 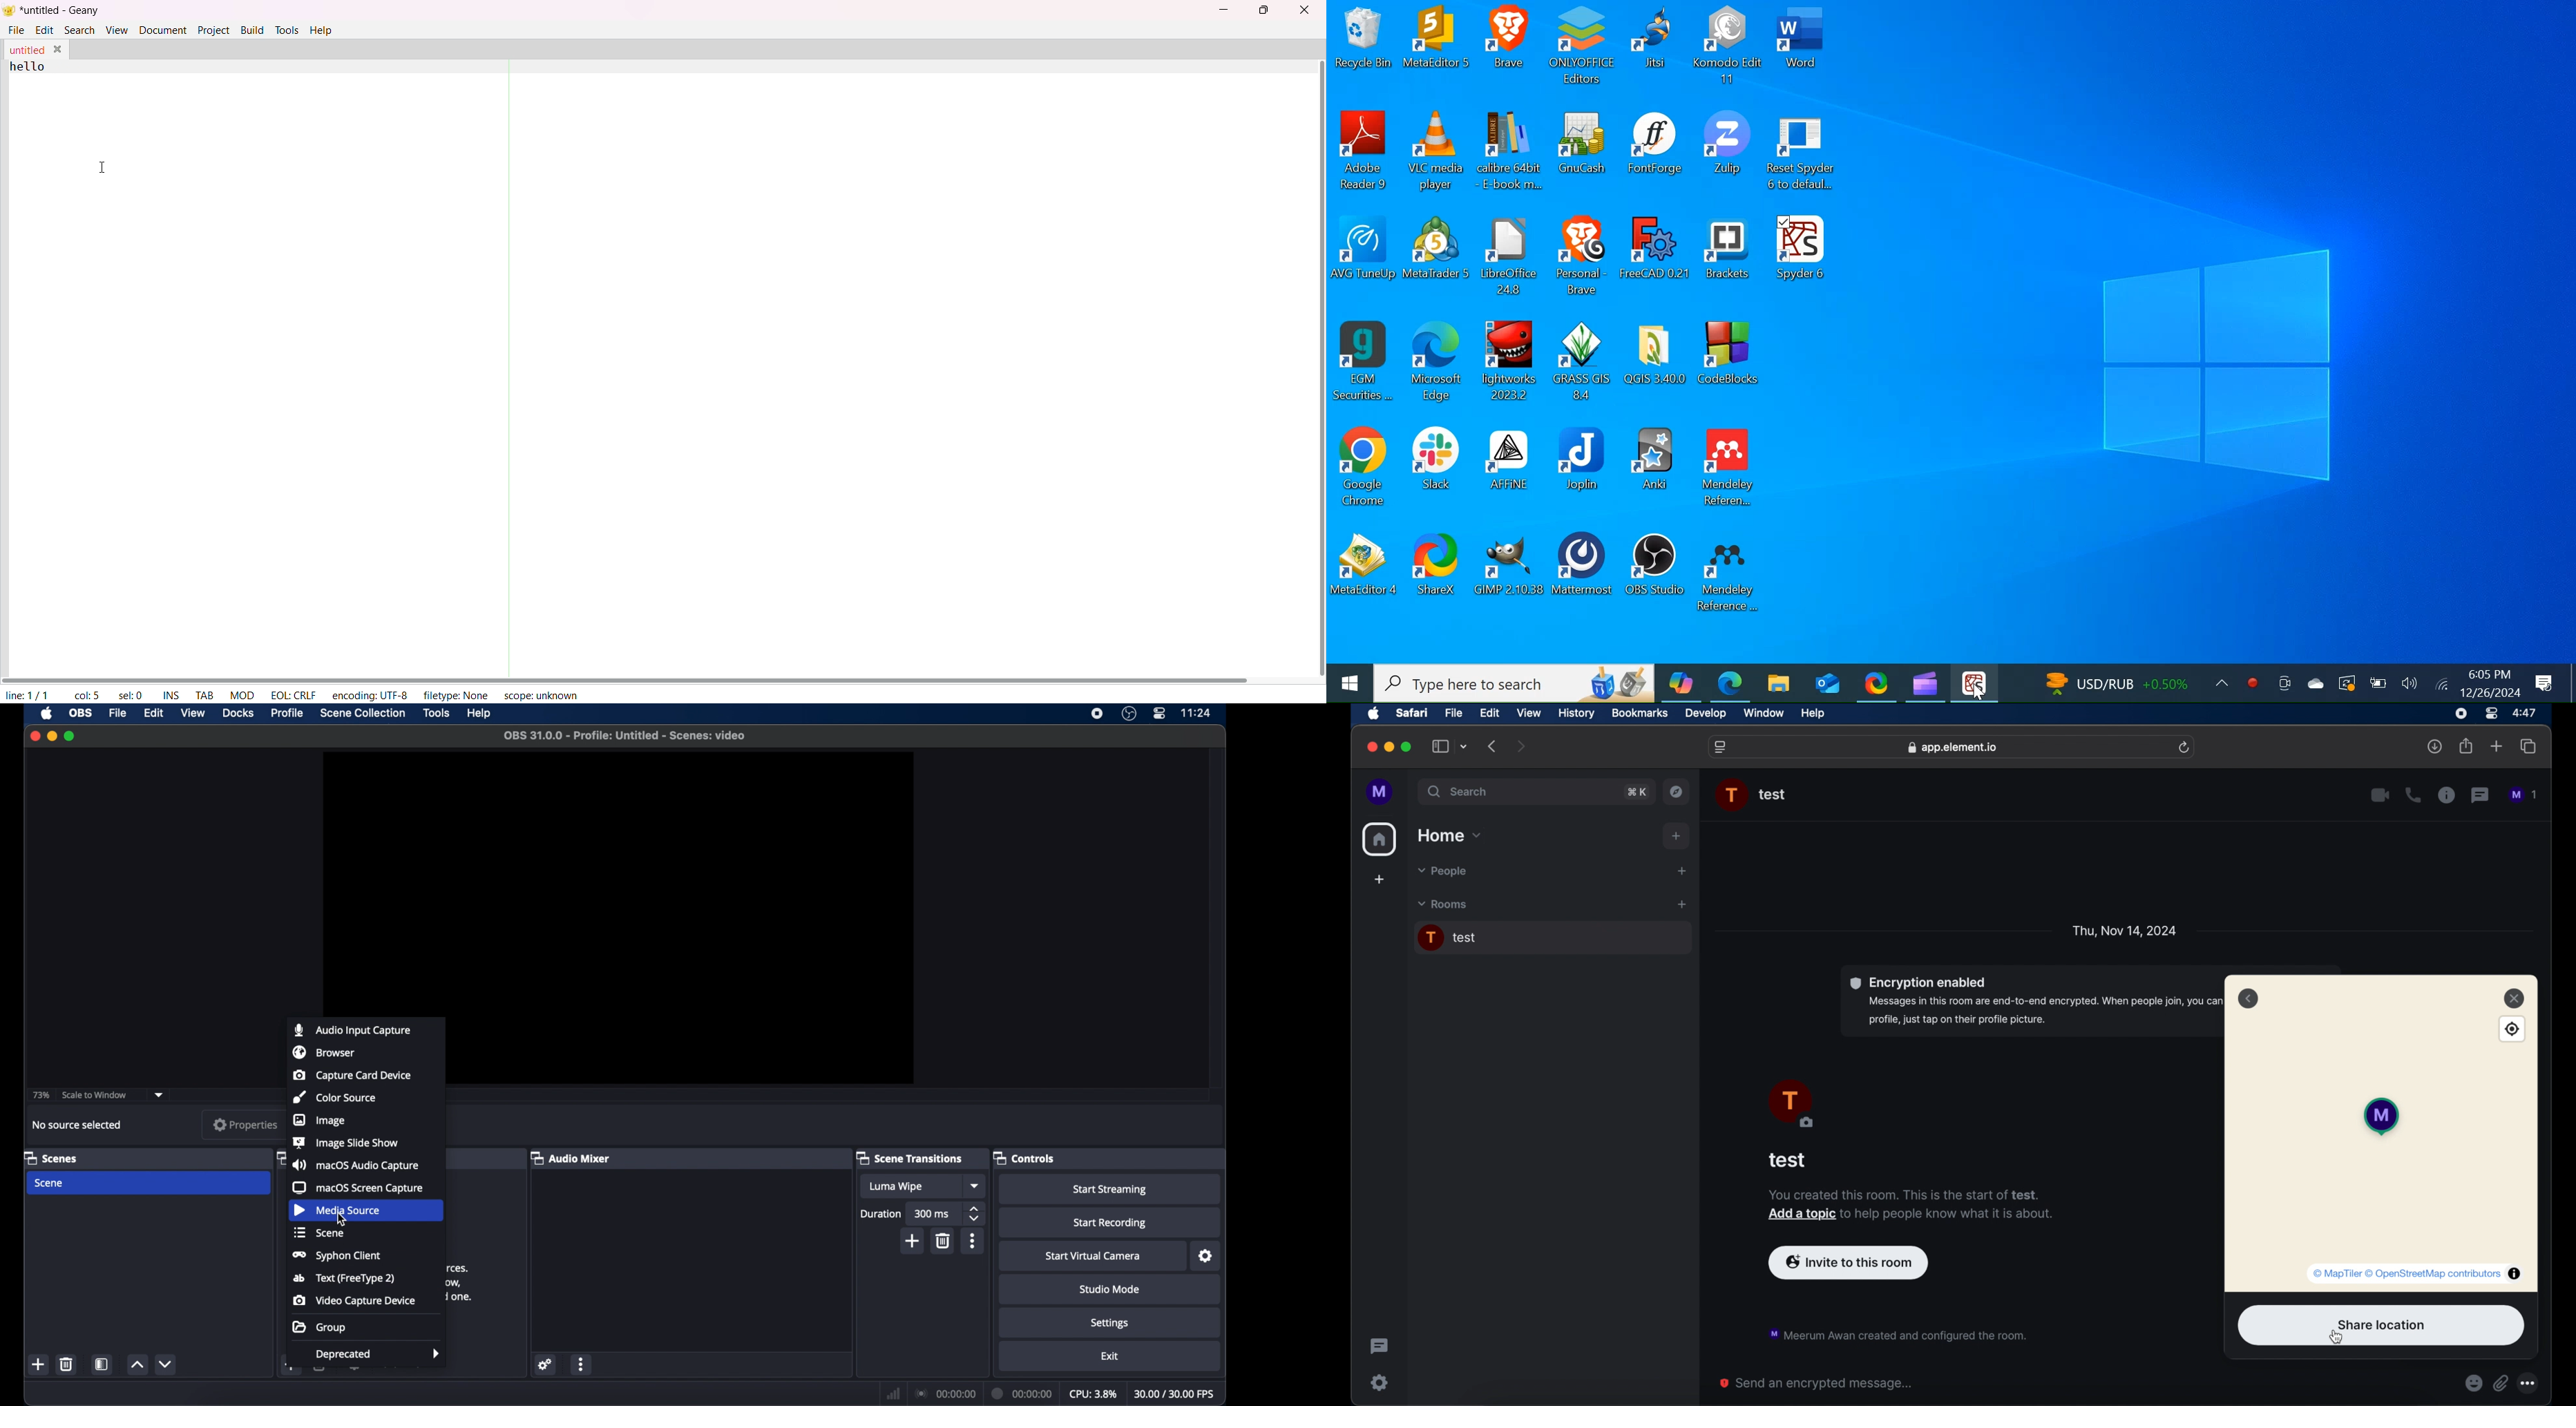 What do you see at coordinates (1112, 1190) in the screenshot?
I see `start streaming` at bounding box center [1112, 1190].